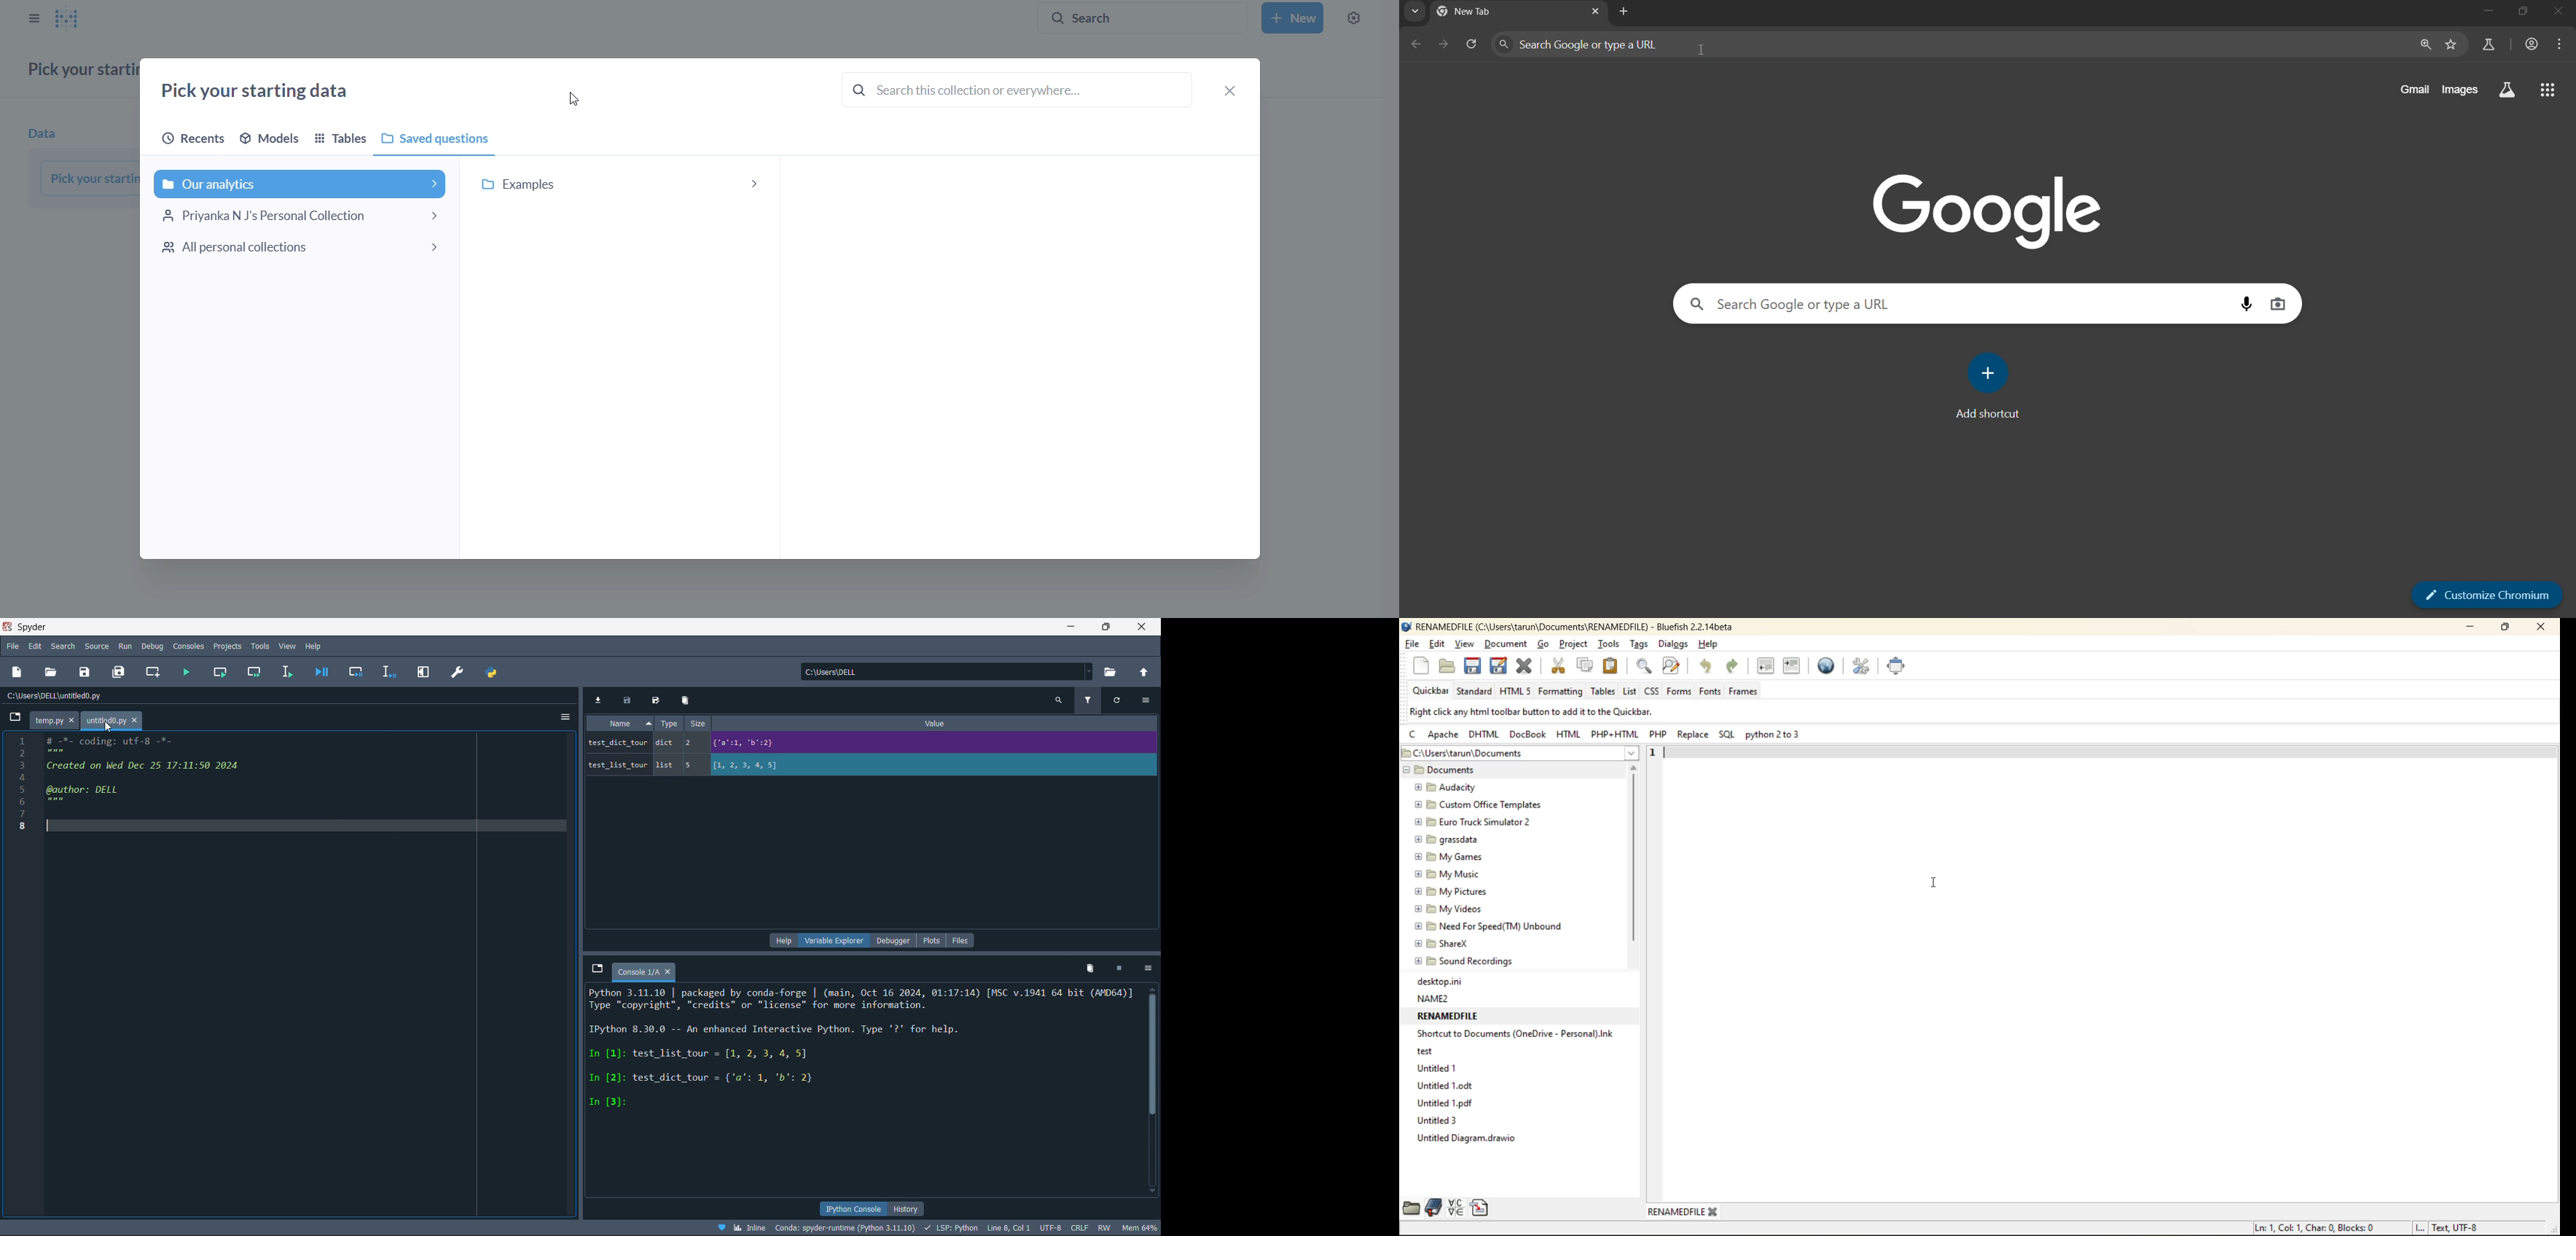 The height and width of the screenshot is (1260, 2576). I want to click on LSP: Python, so click(952, 1227).